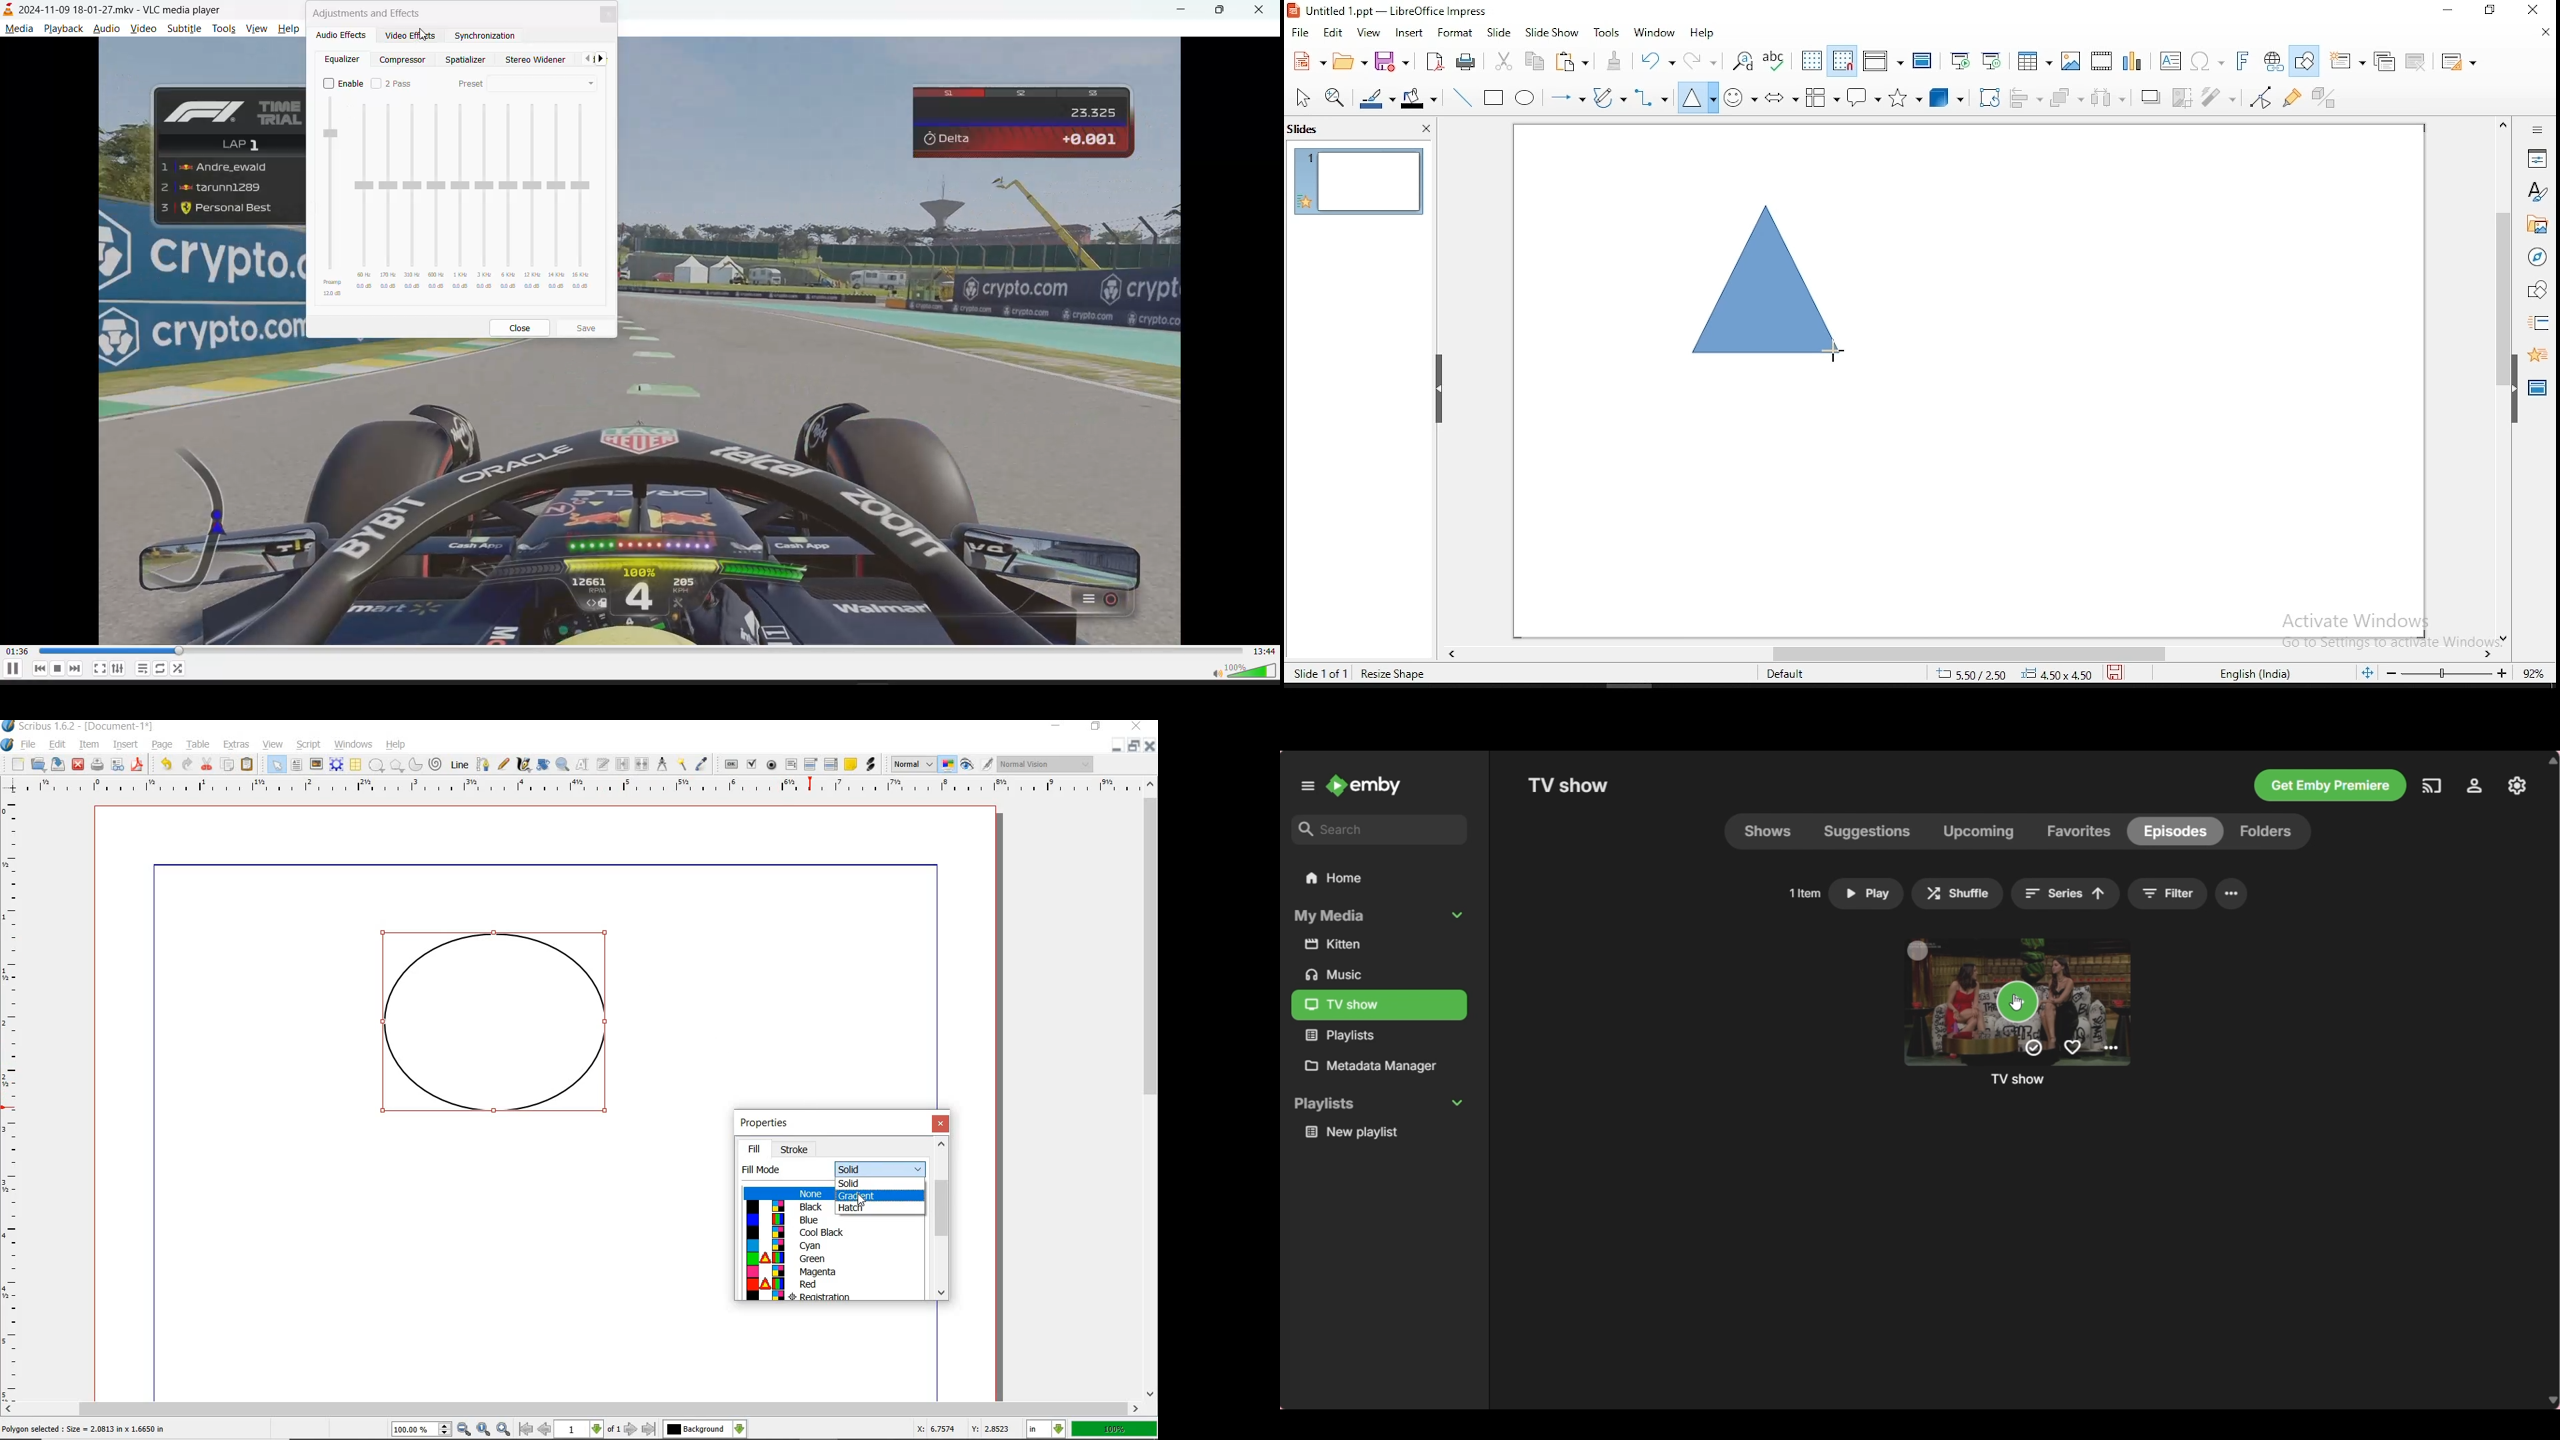 The width and height of the screenshot is (2576, 1456). I want to click on next, so click(631, 1429).